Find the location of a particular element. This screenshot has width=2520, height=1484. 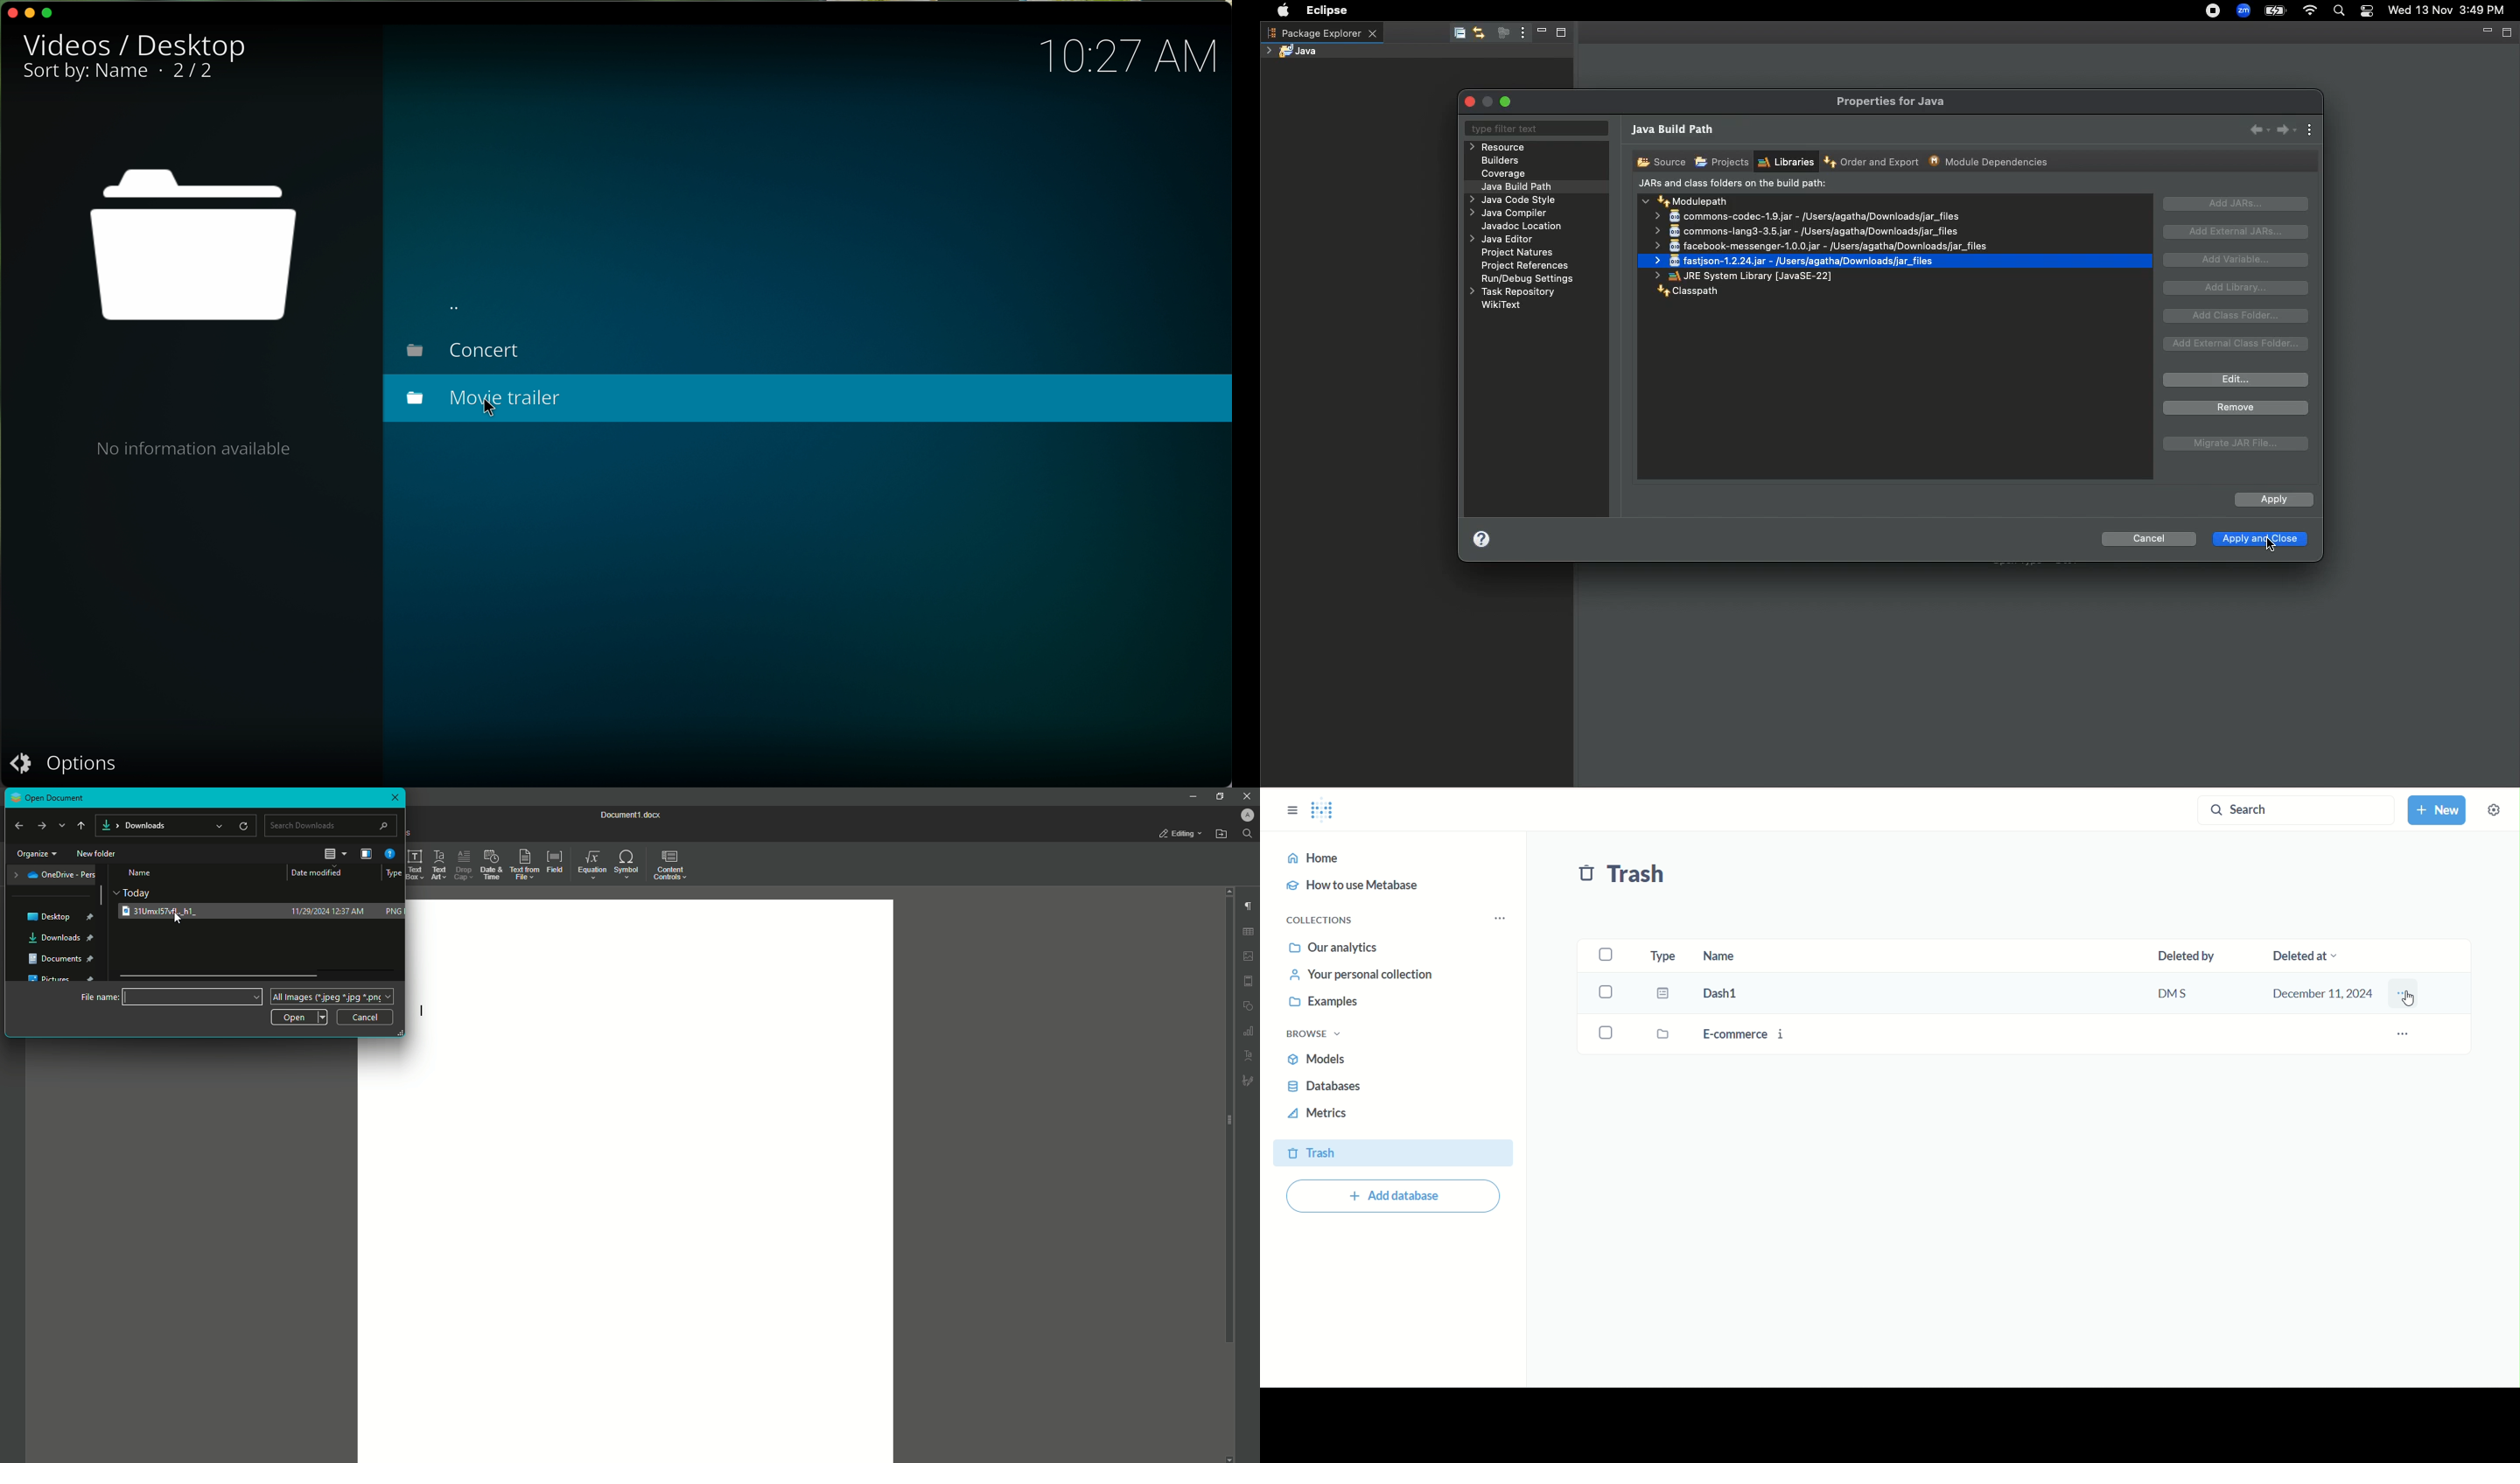

Libraries is located at coordinates (1785, 162).